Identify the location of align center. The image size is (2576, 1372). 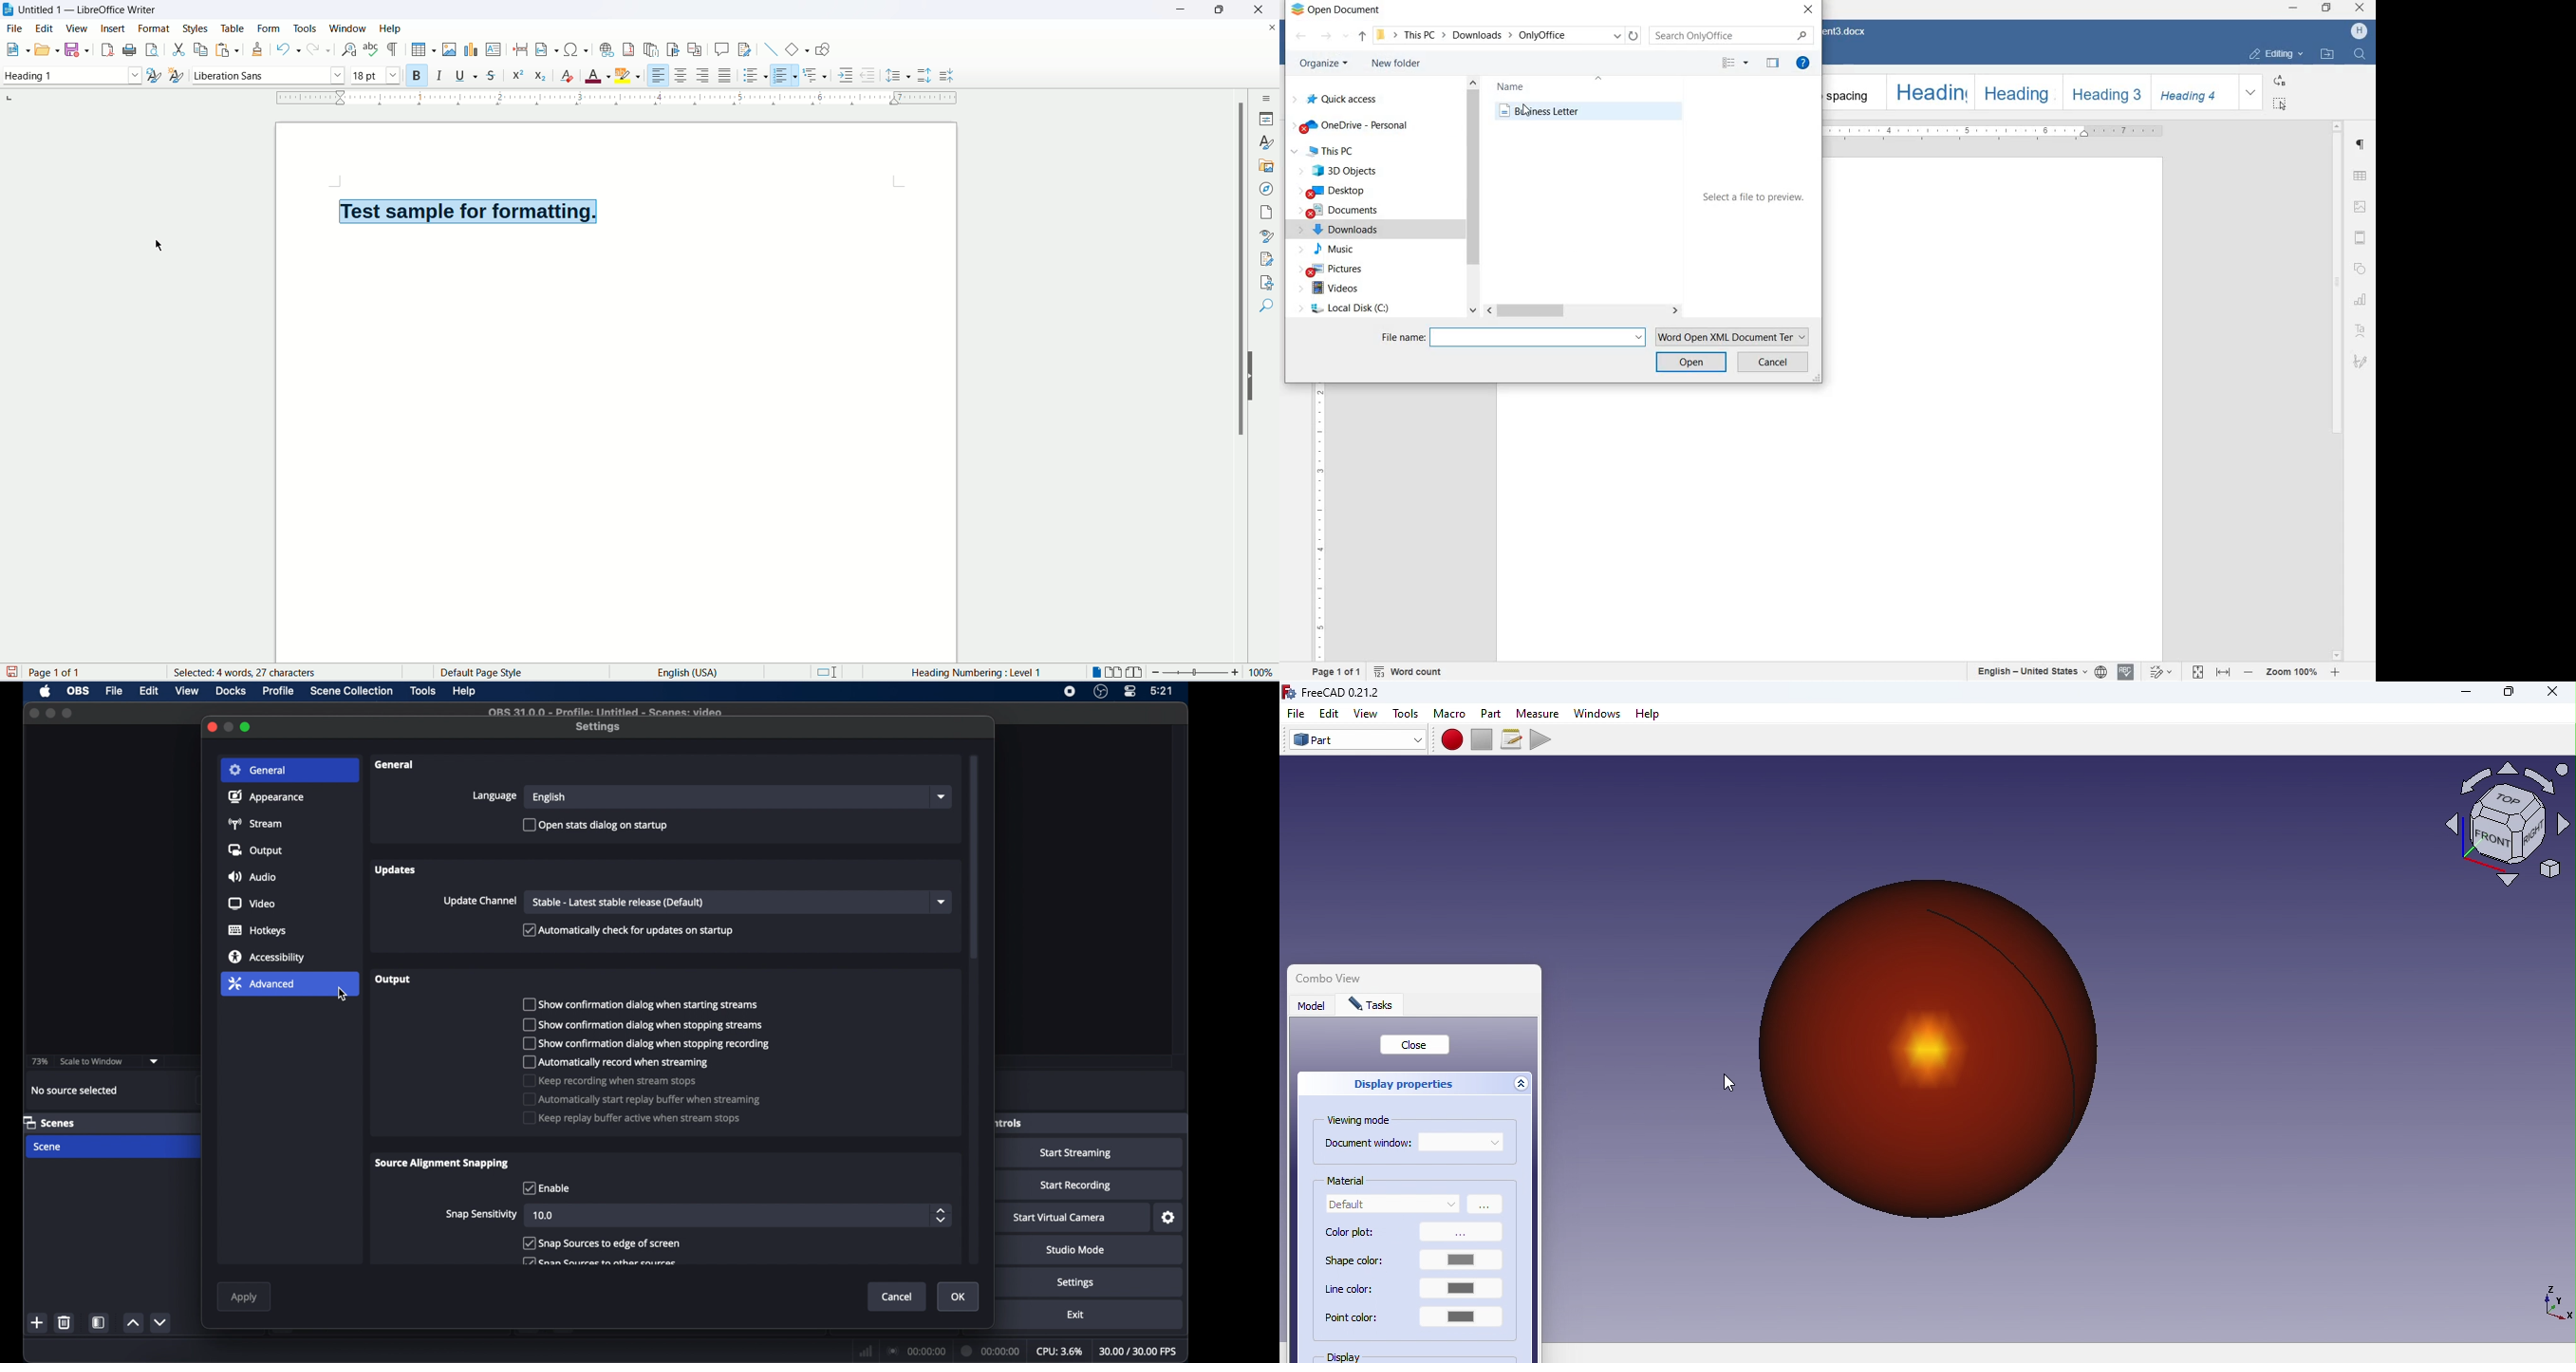
(682, 75).